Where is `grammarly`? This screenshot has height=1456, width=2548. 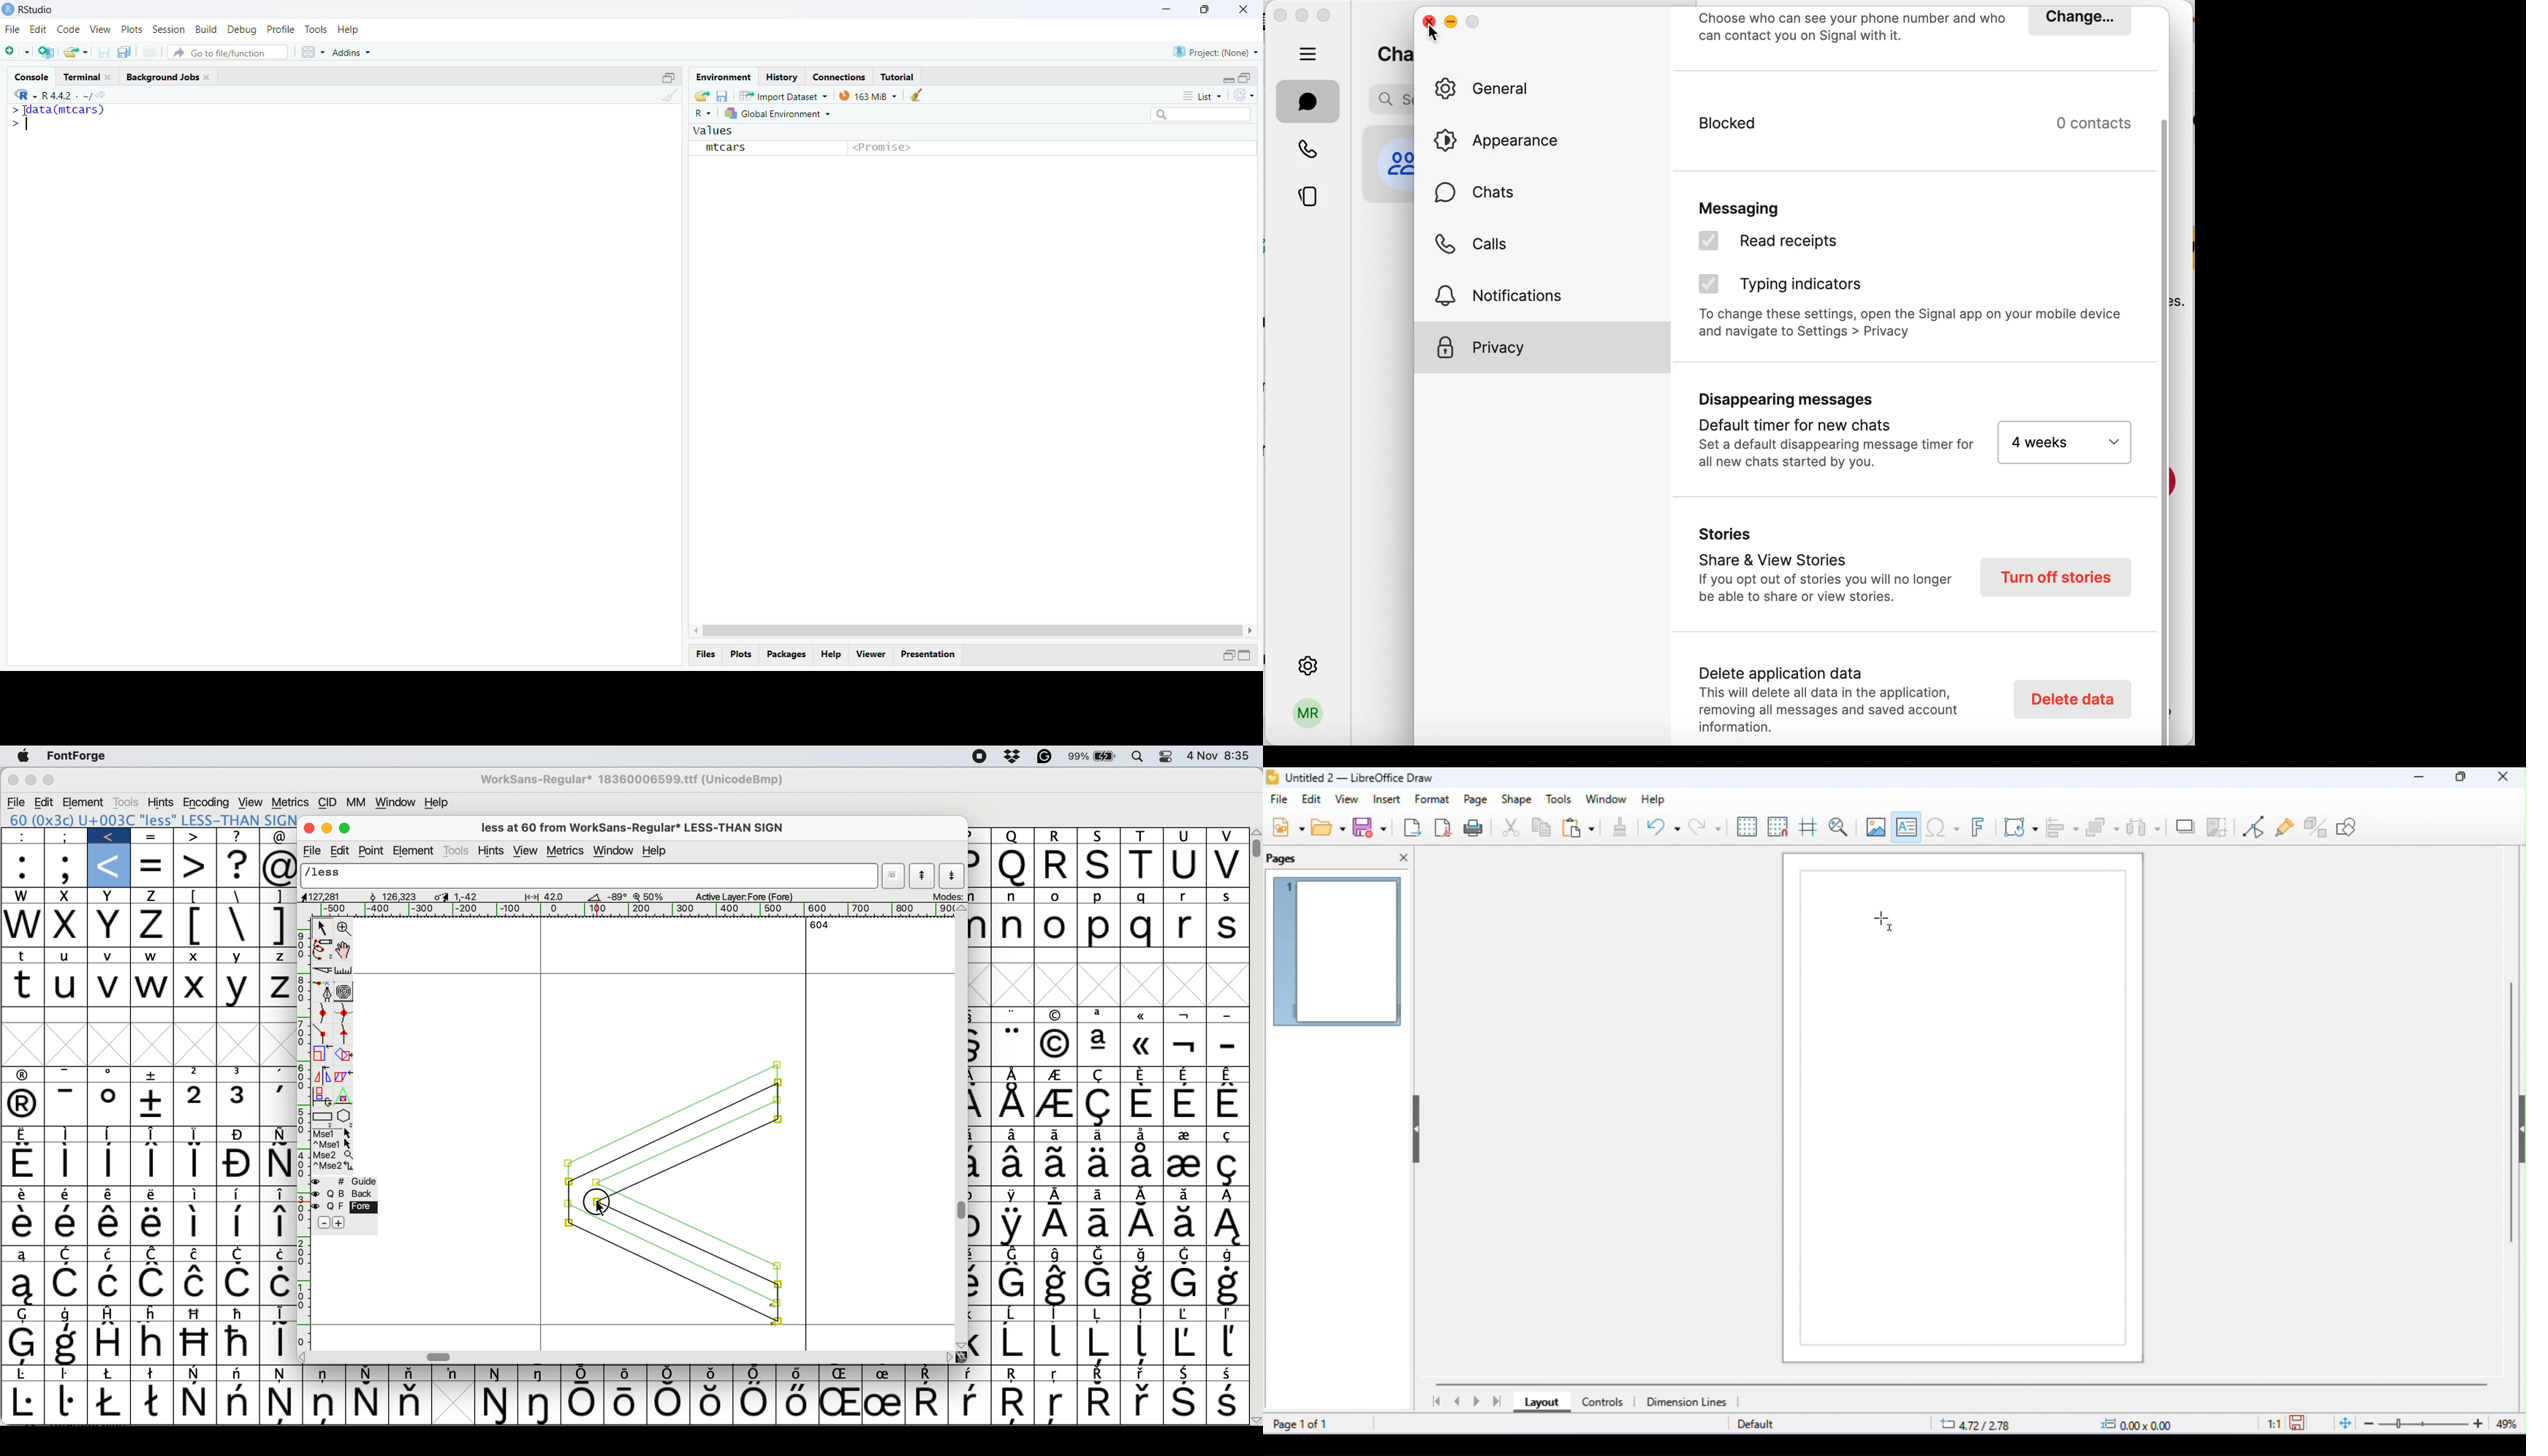 grammarly is located at coordinates (1043, 757).